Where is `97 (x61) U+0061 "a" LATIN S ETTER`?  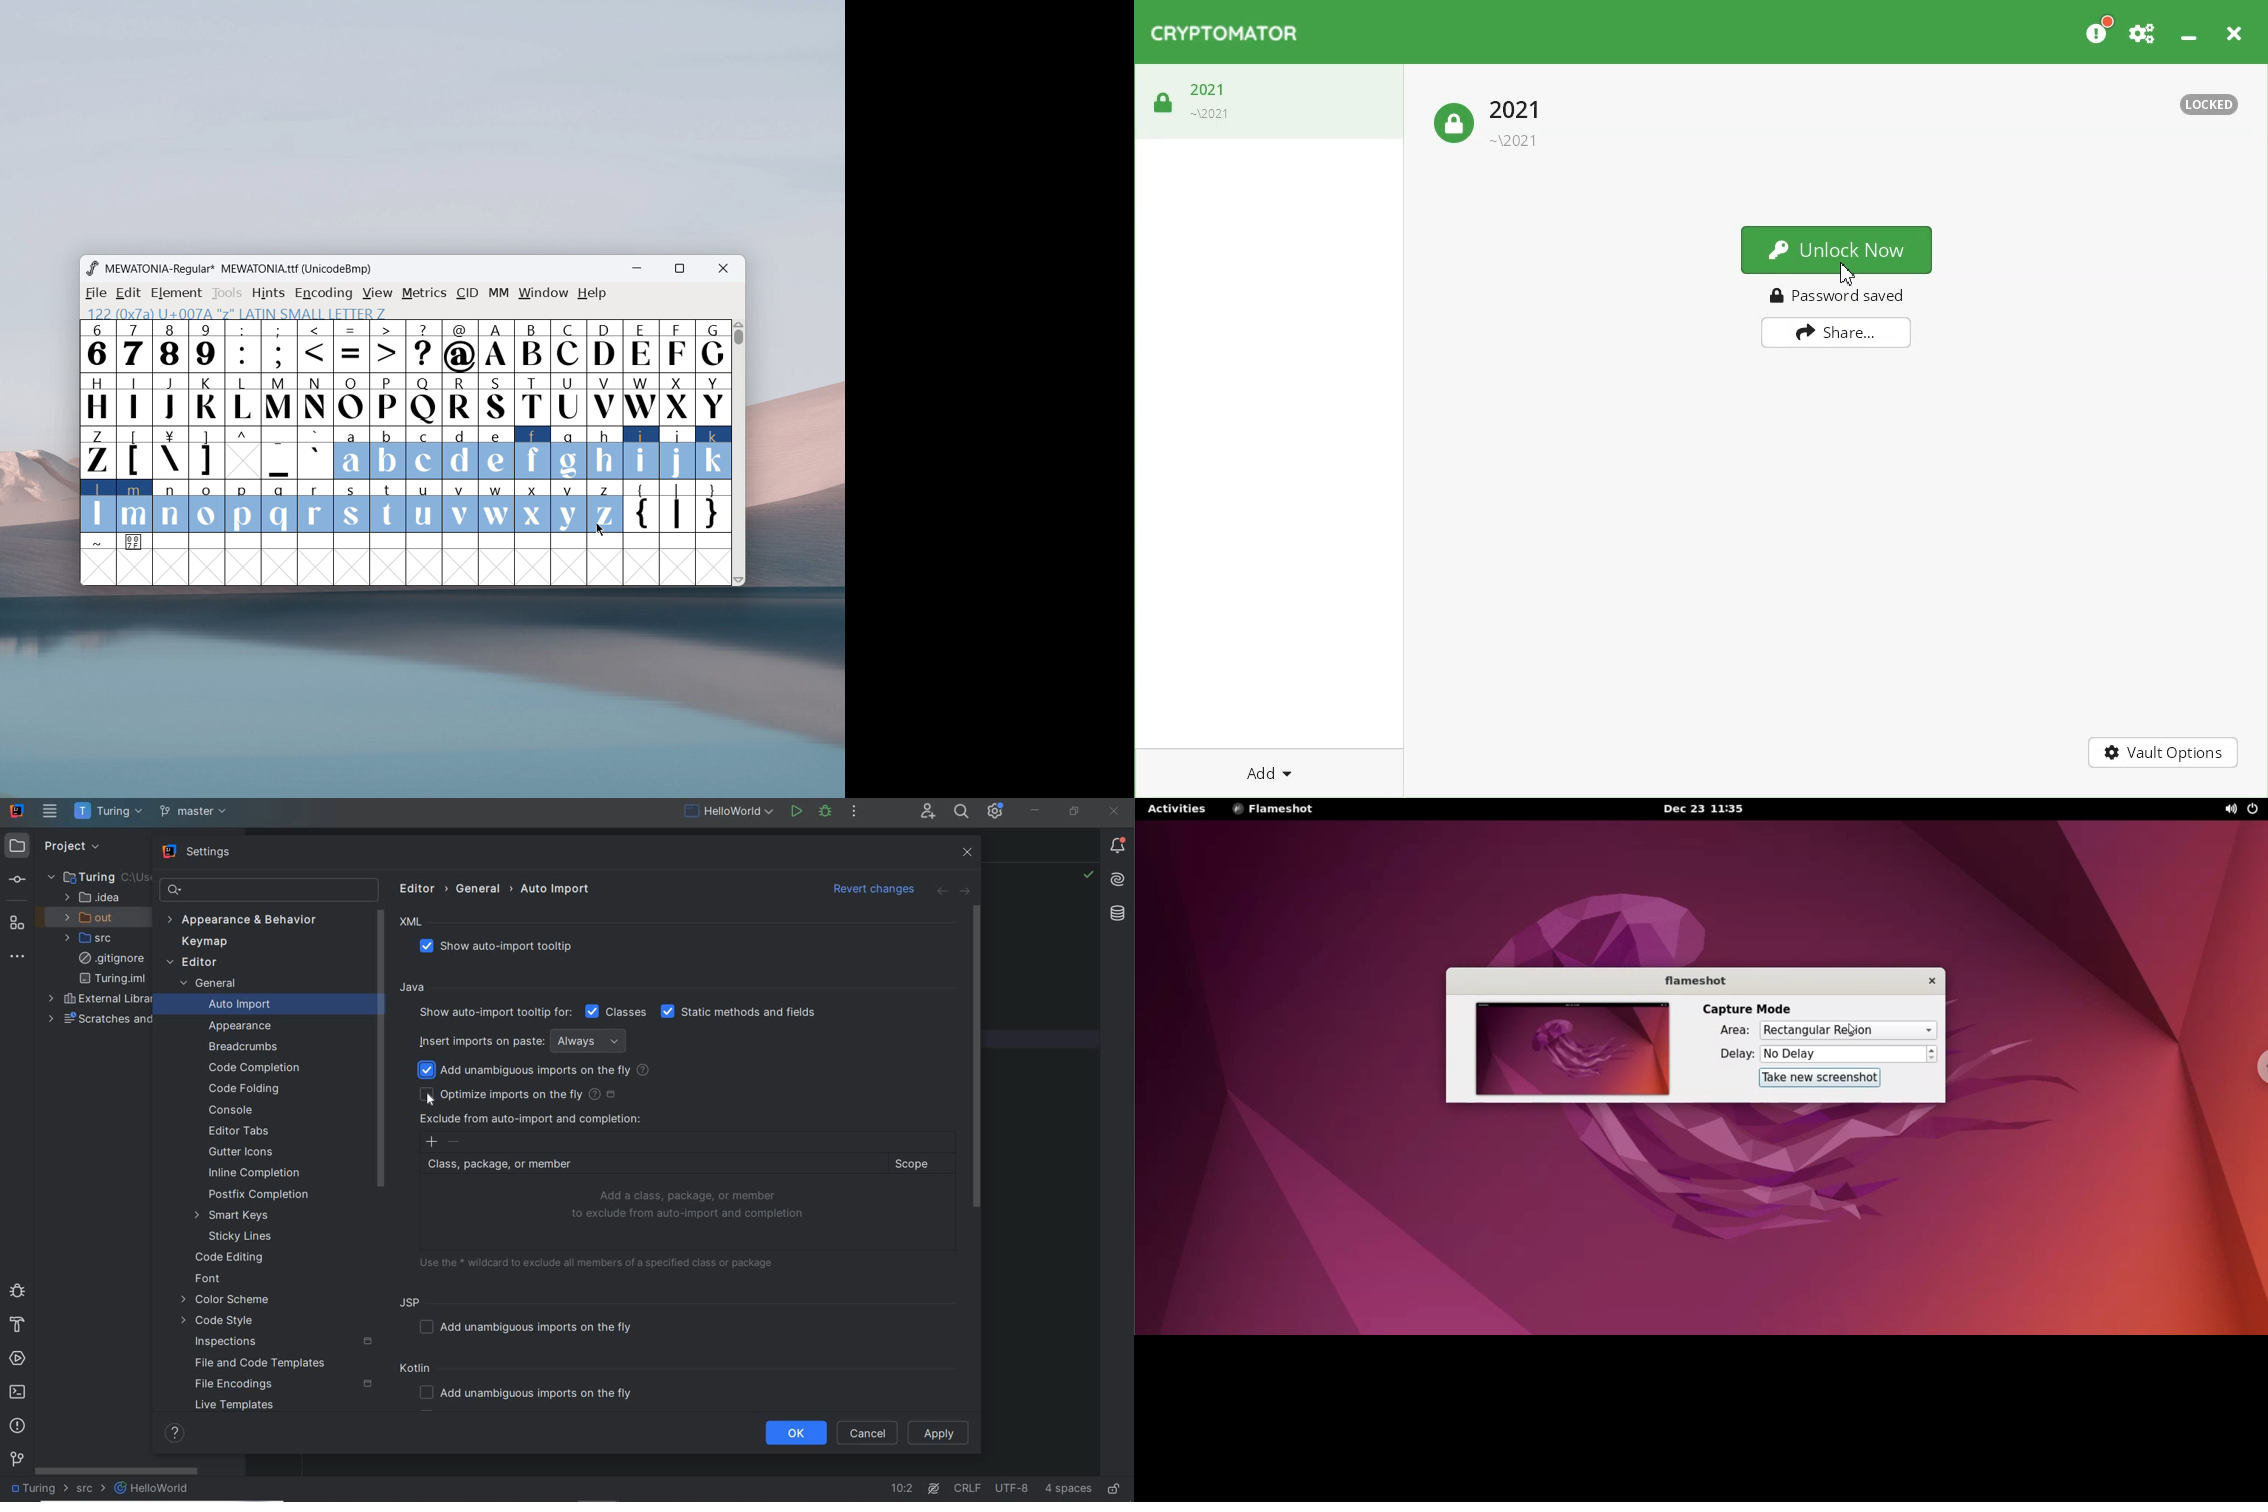
97 (x61) U+0061 "a" LATIN S ETTER is located at coordinates (233, 312).